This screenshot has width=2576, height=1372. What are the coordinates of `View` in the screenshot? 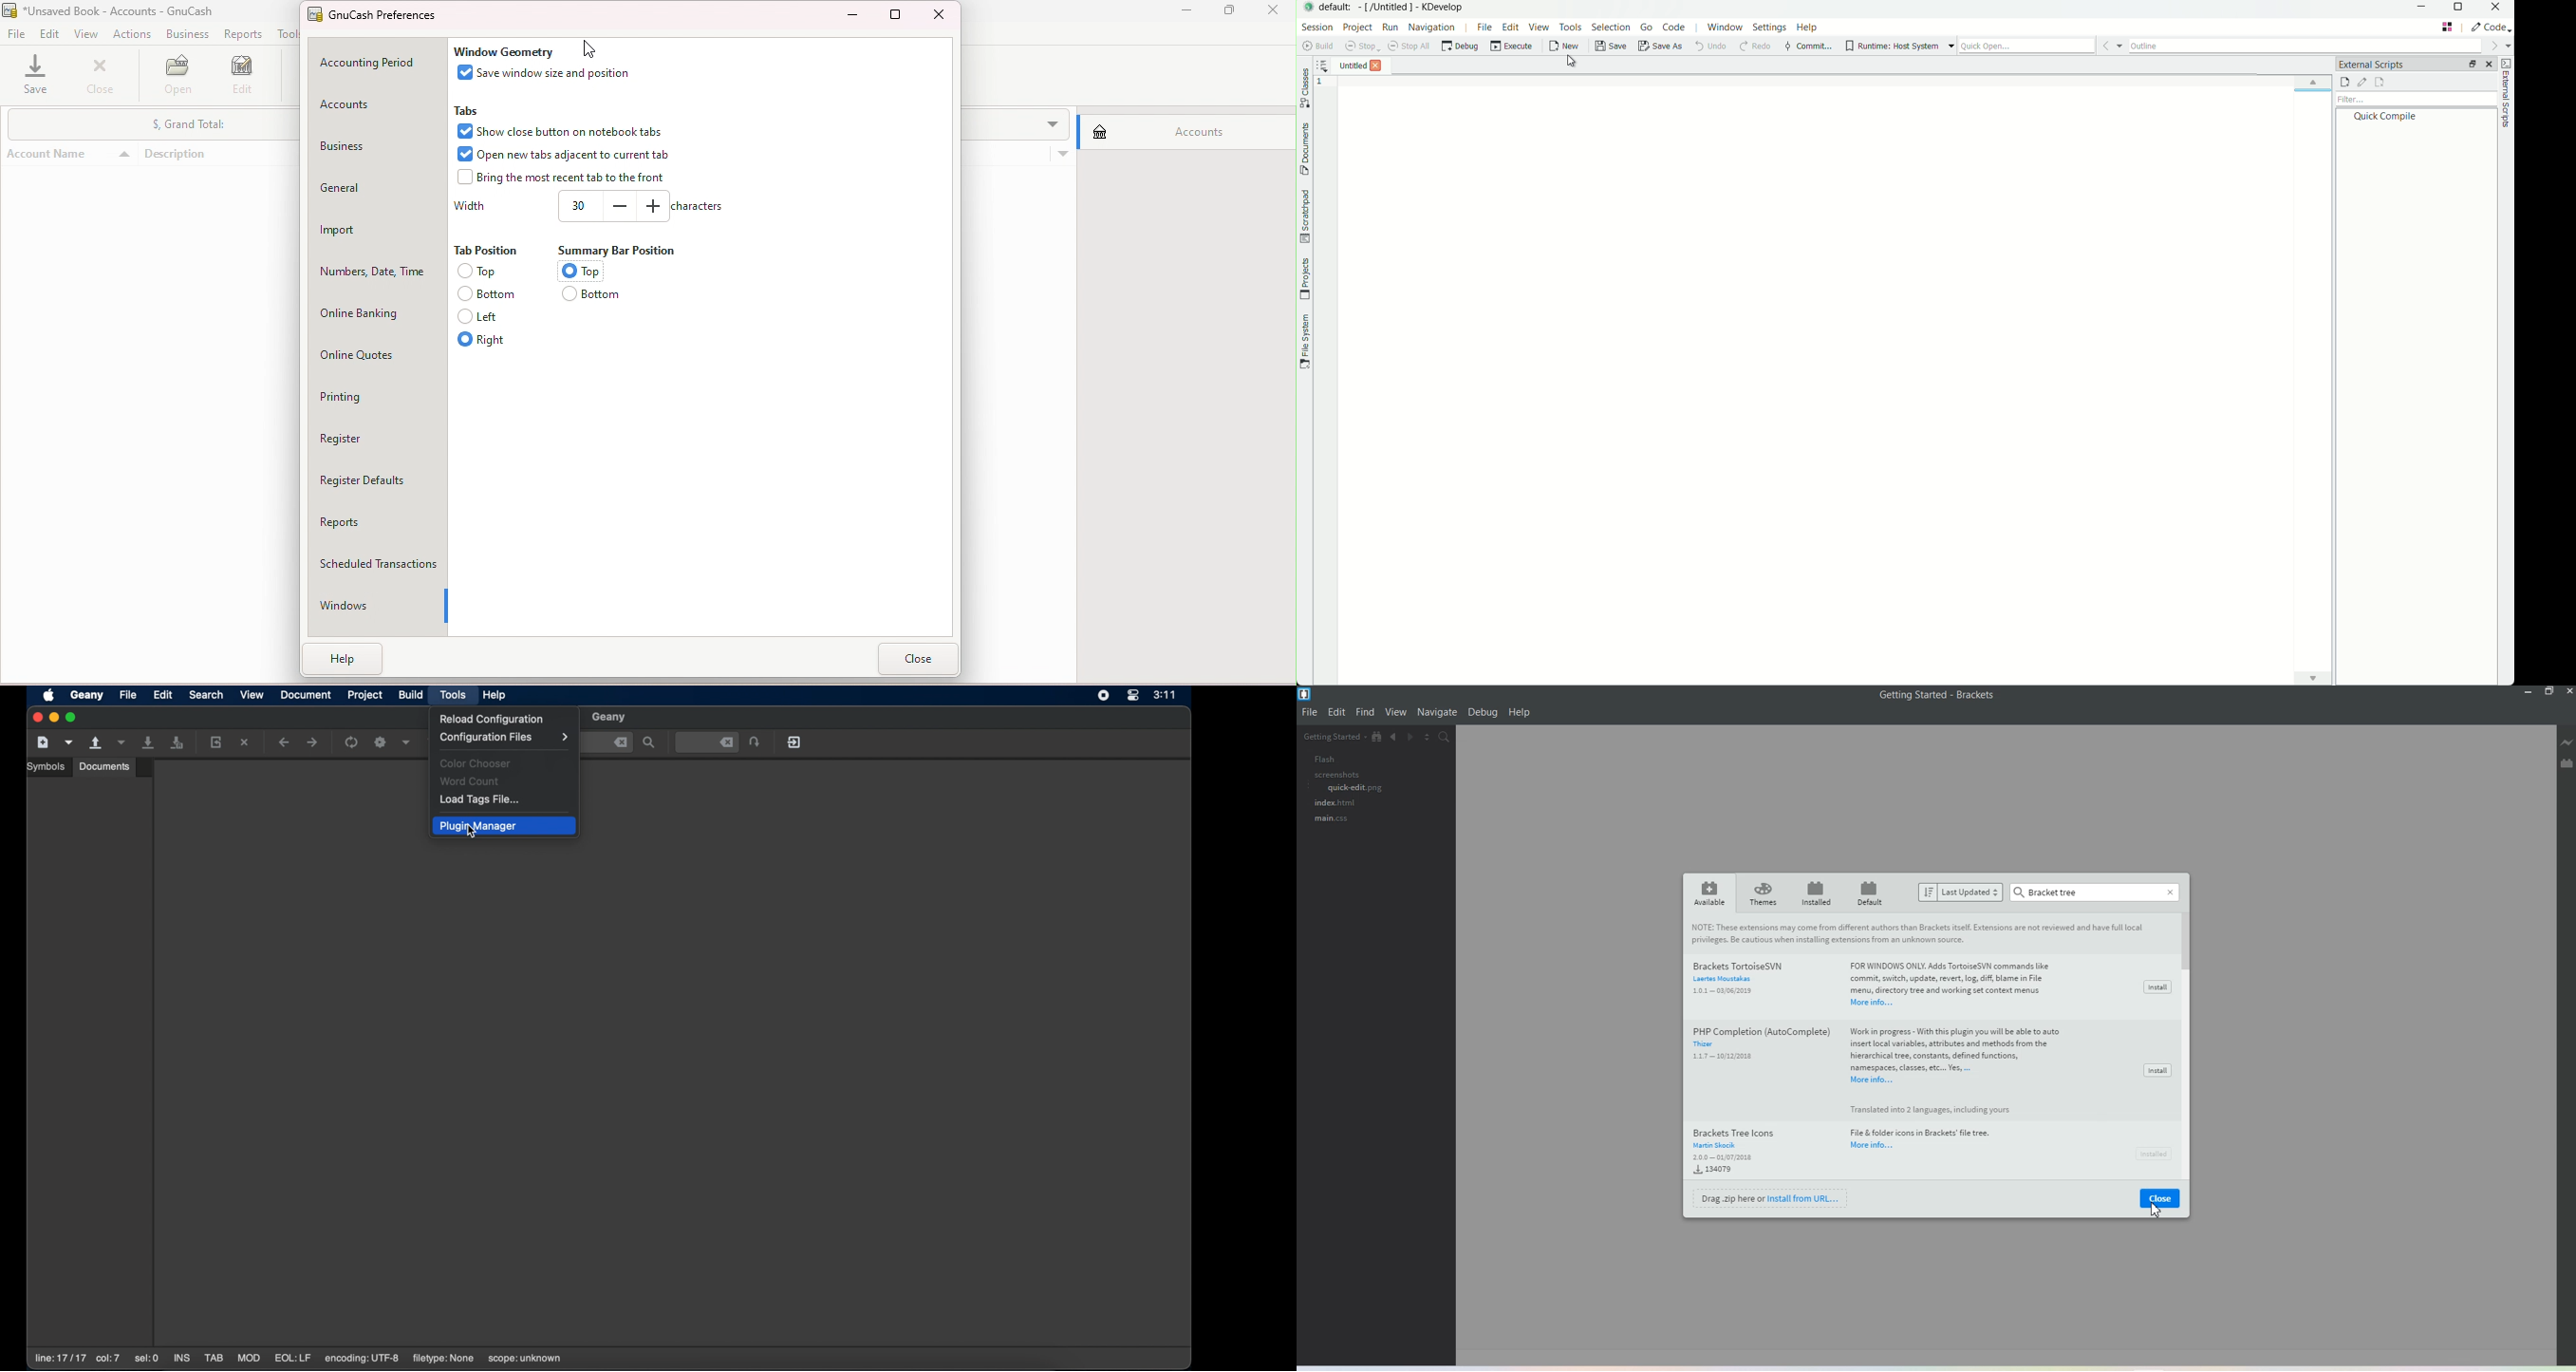 It's located at (1397, 713).